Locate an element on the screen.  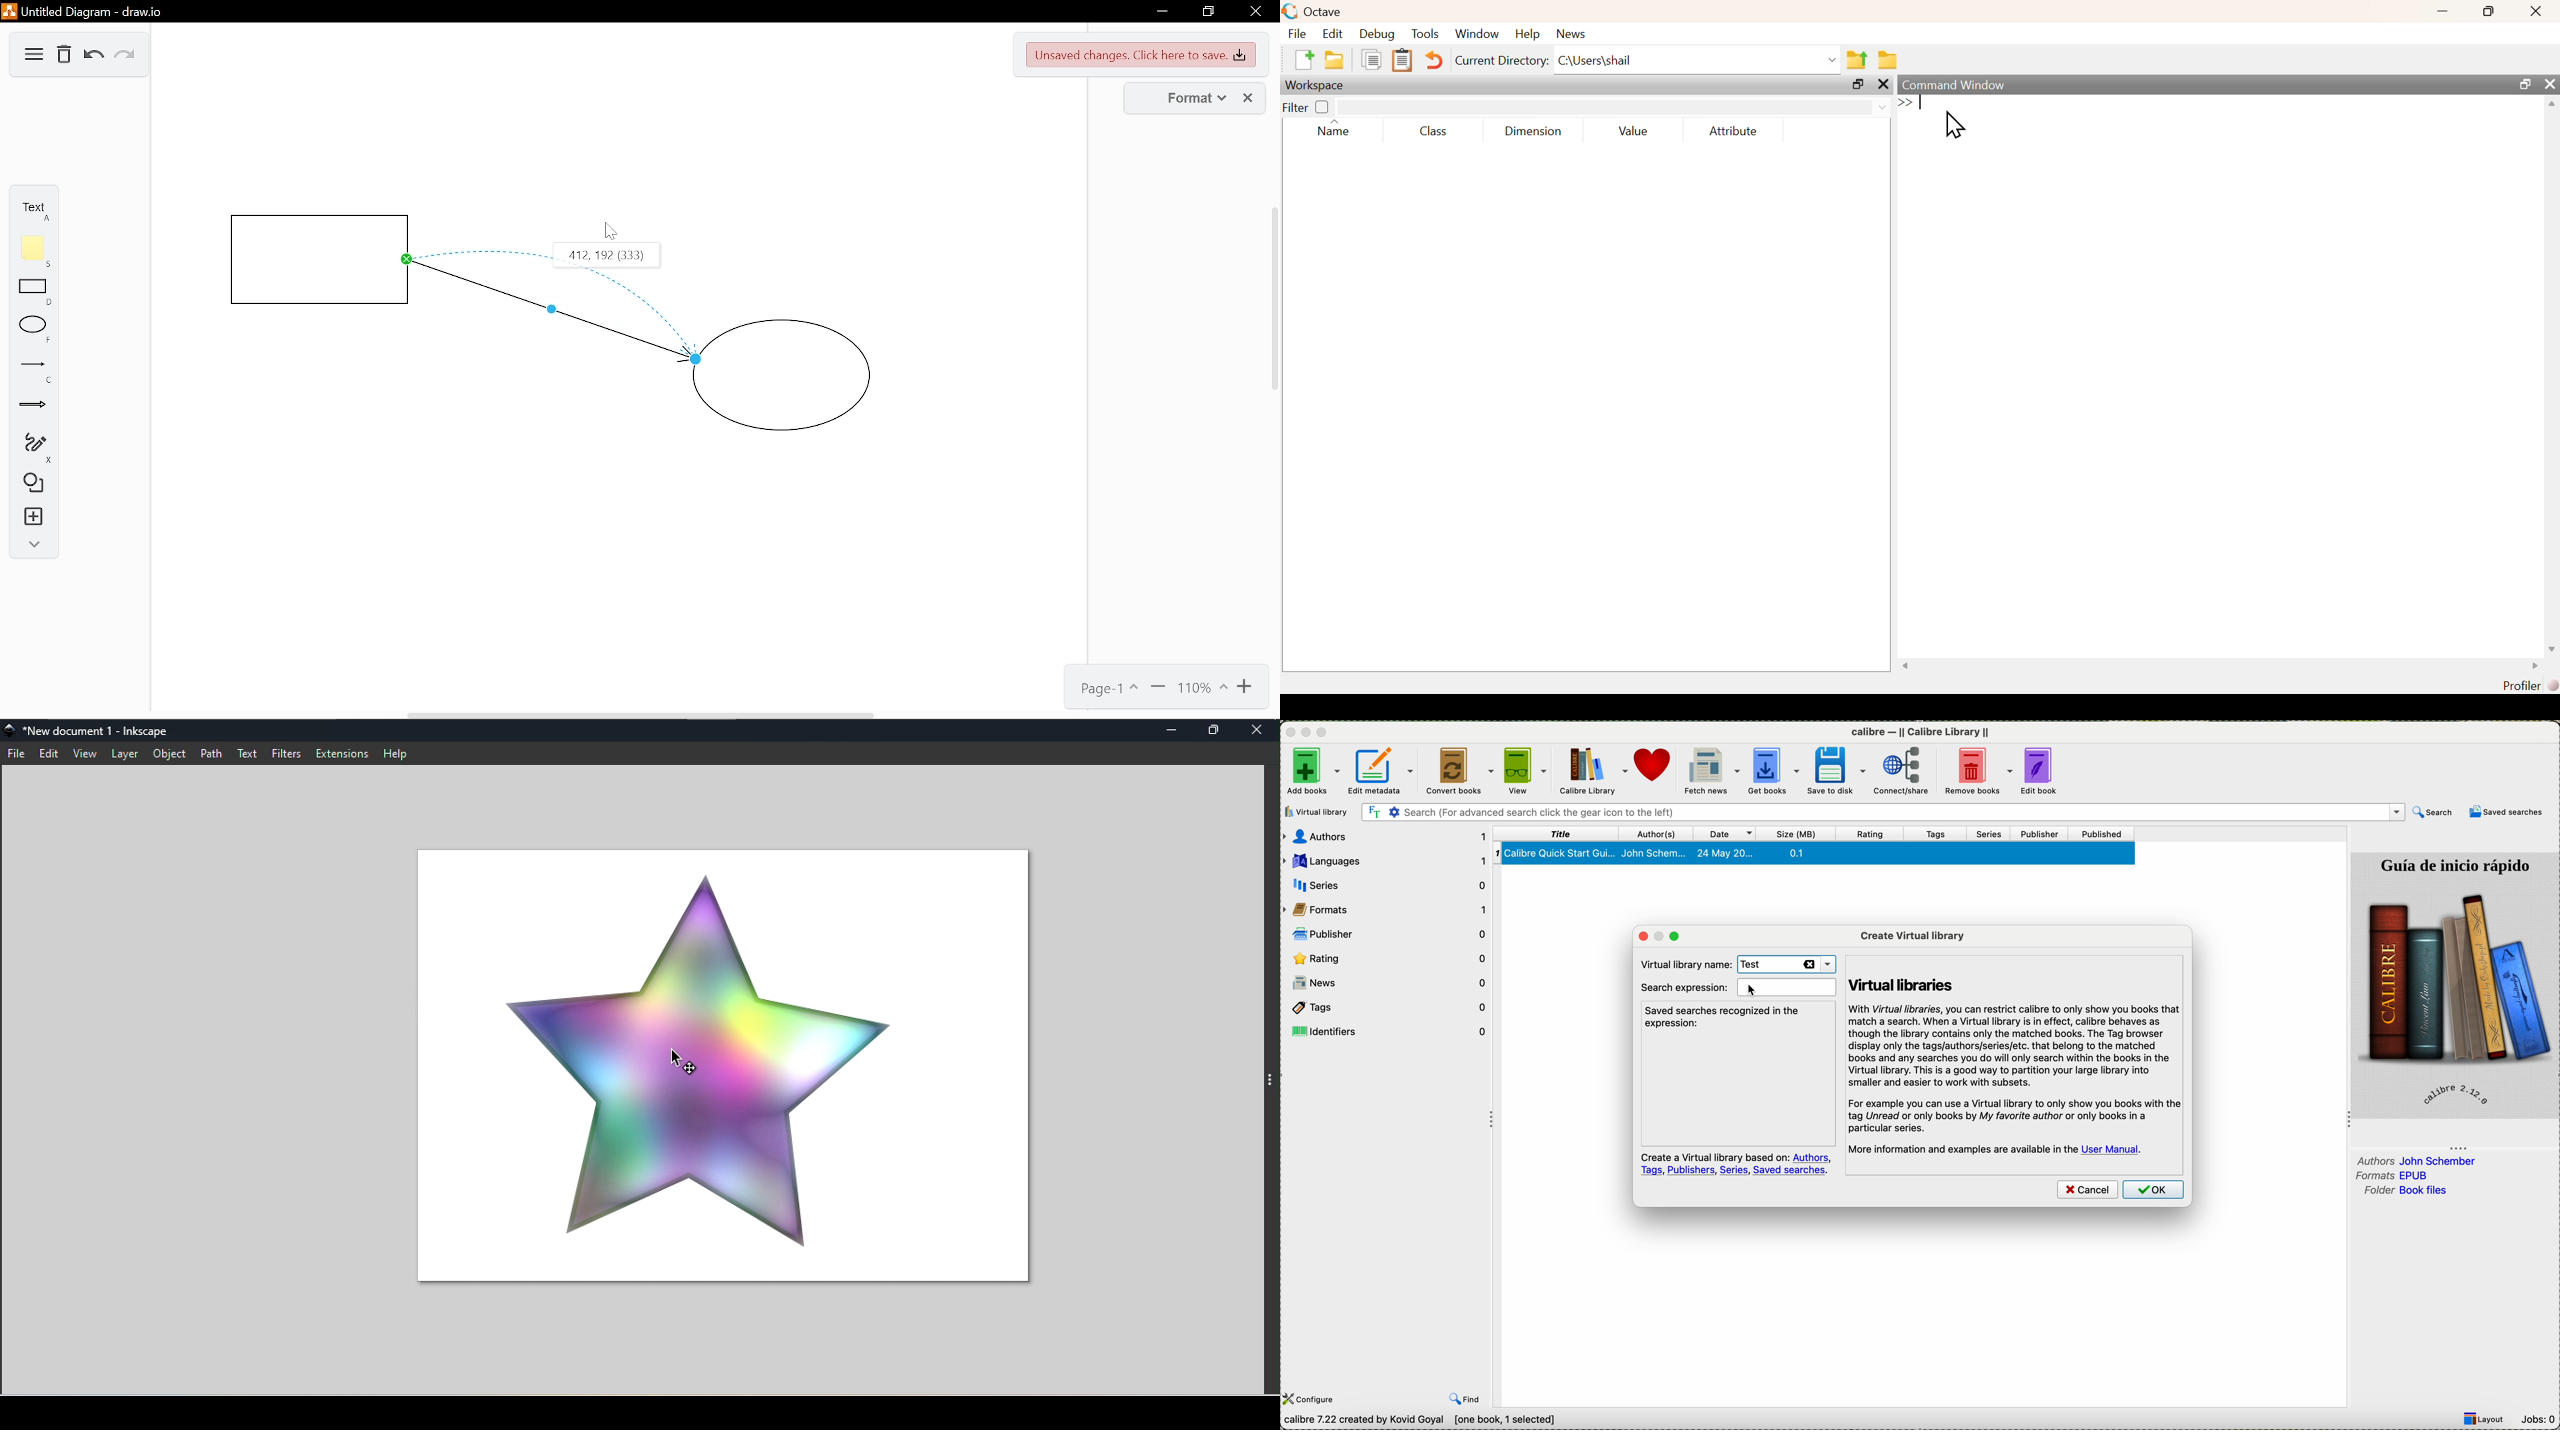
languages is located at coordinates (1386, 861).